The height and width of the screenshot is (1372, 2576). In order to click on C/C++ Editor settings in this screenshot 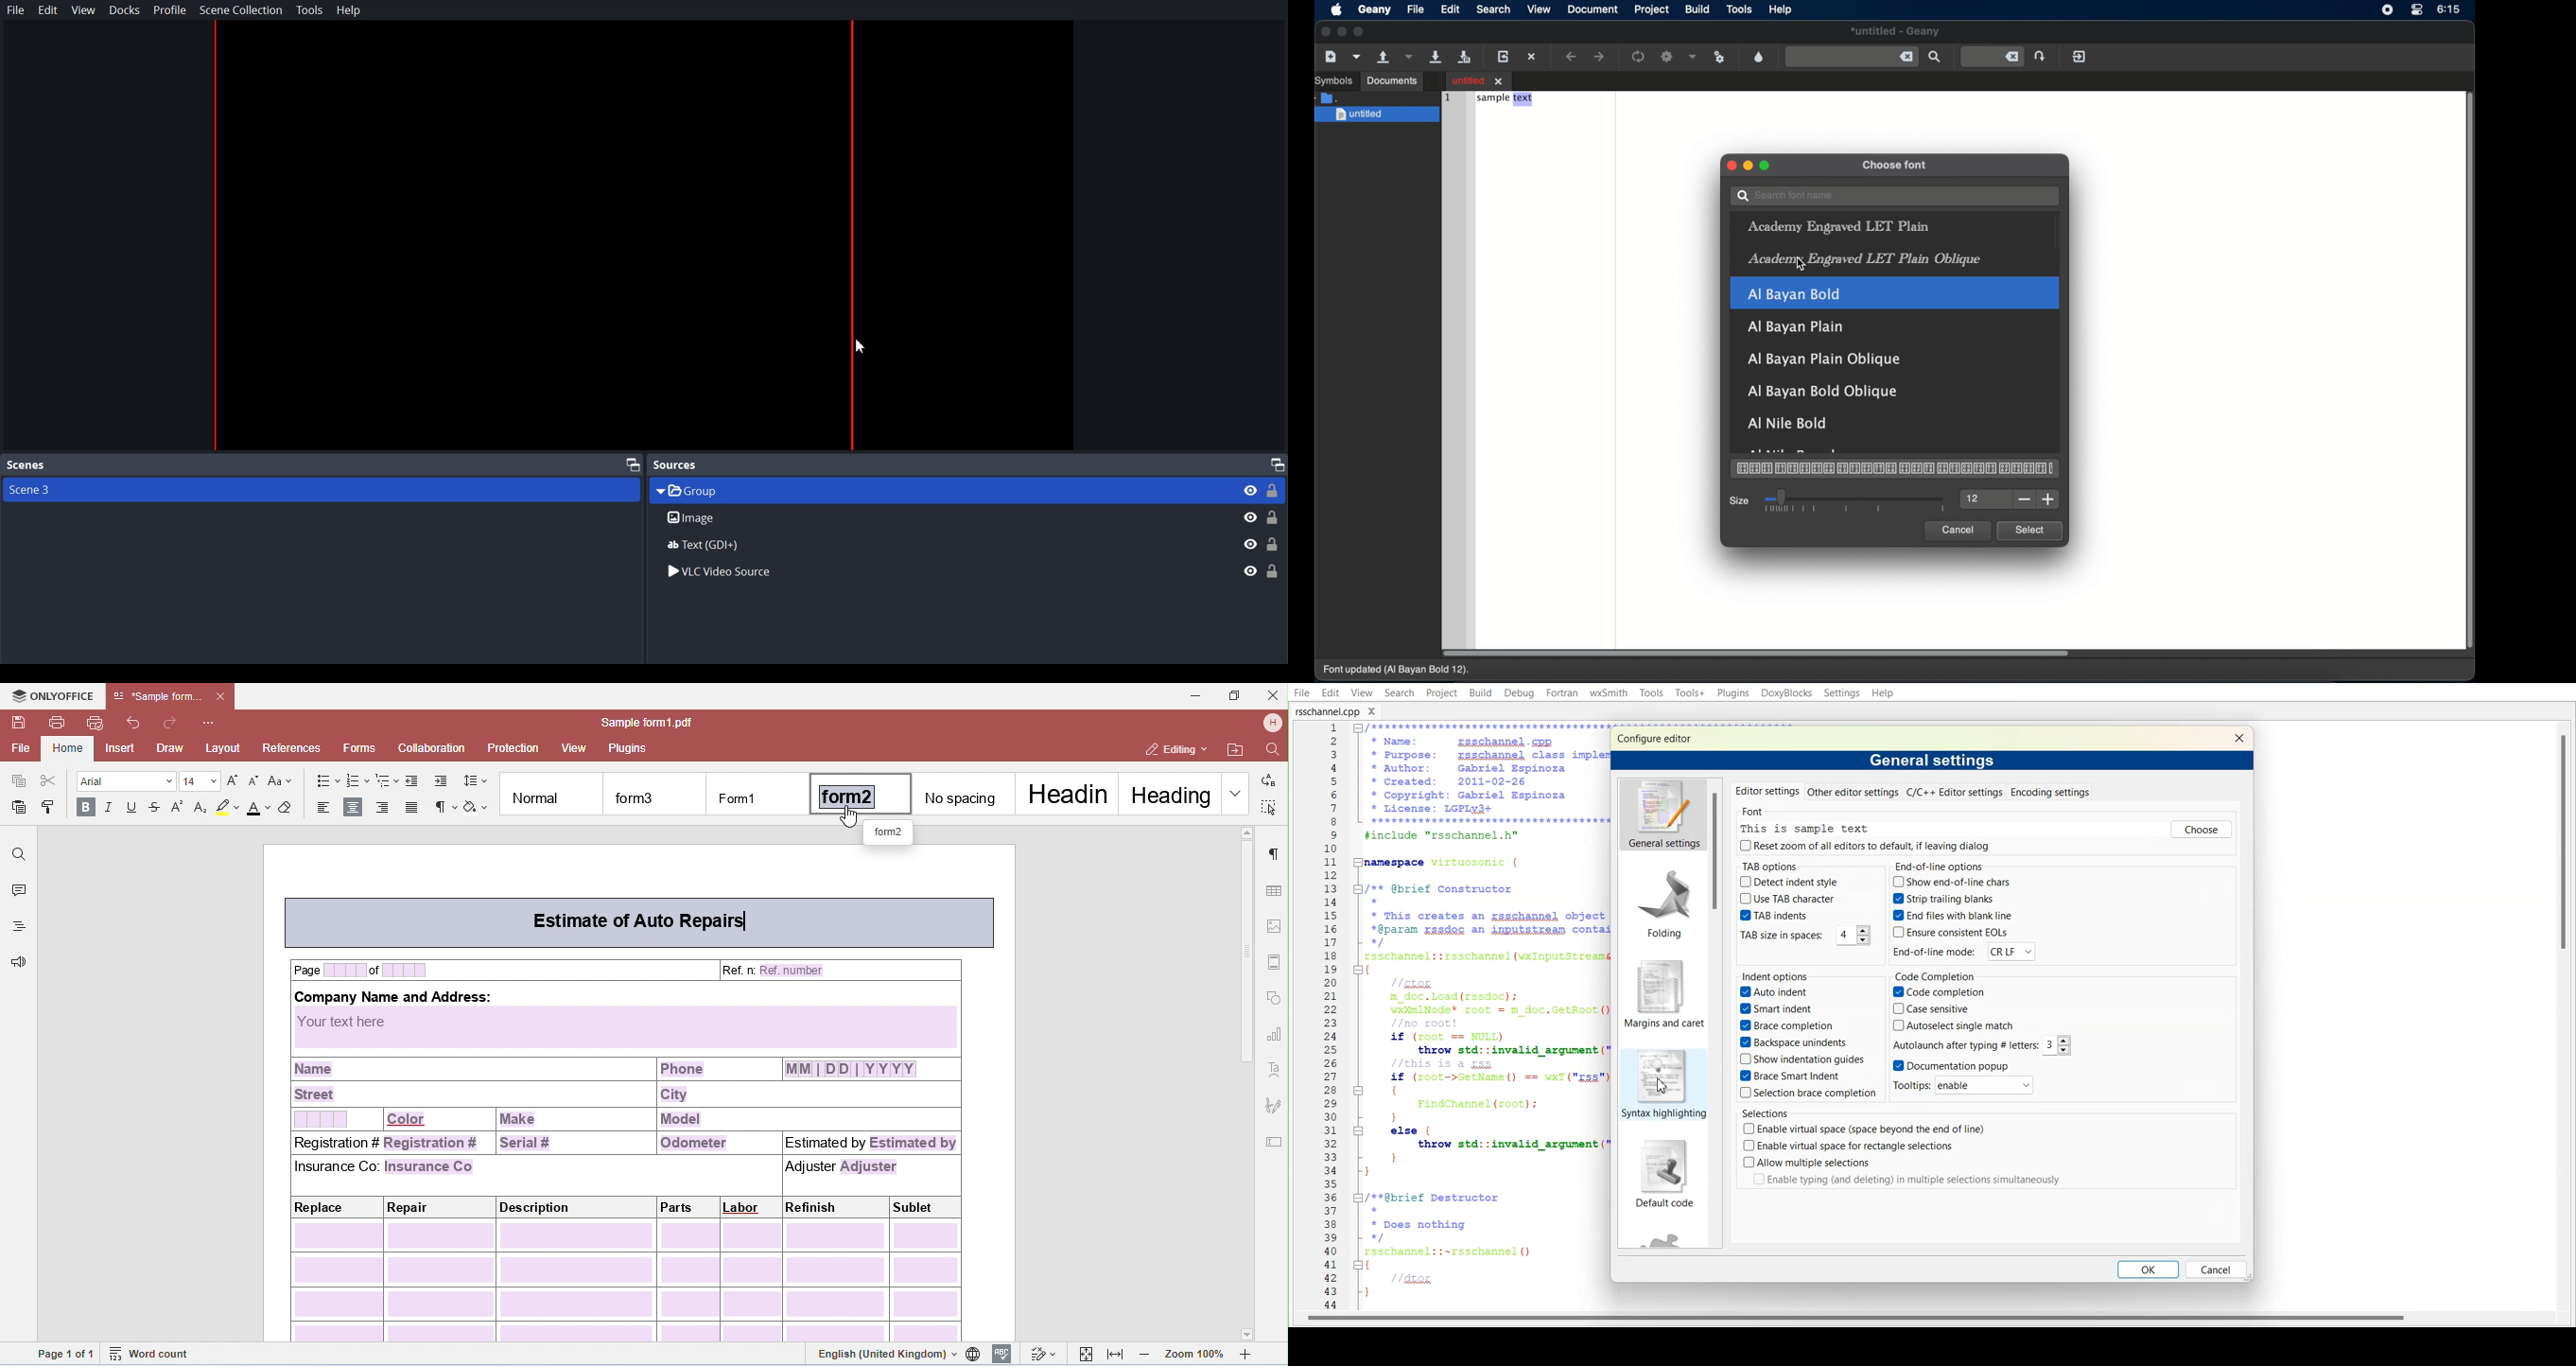, I will do `click(1955, 792)`.